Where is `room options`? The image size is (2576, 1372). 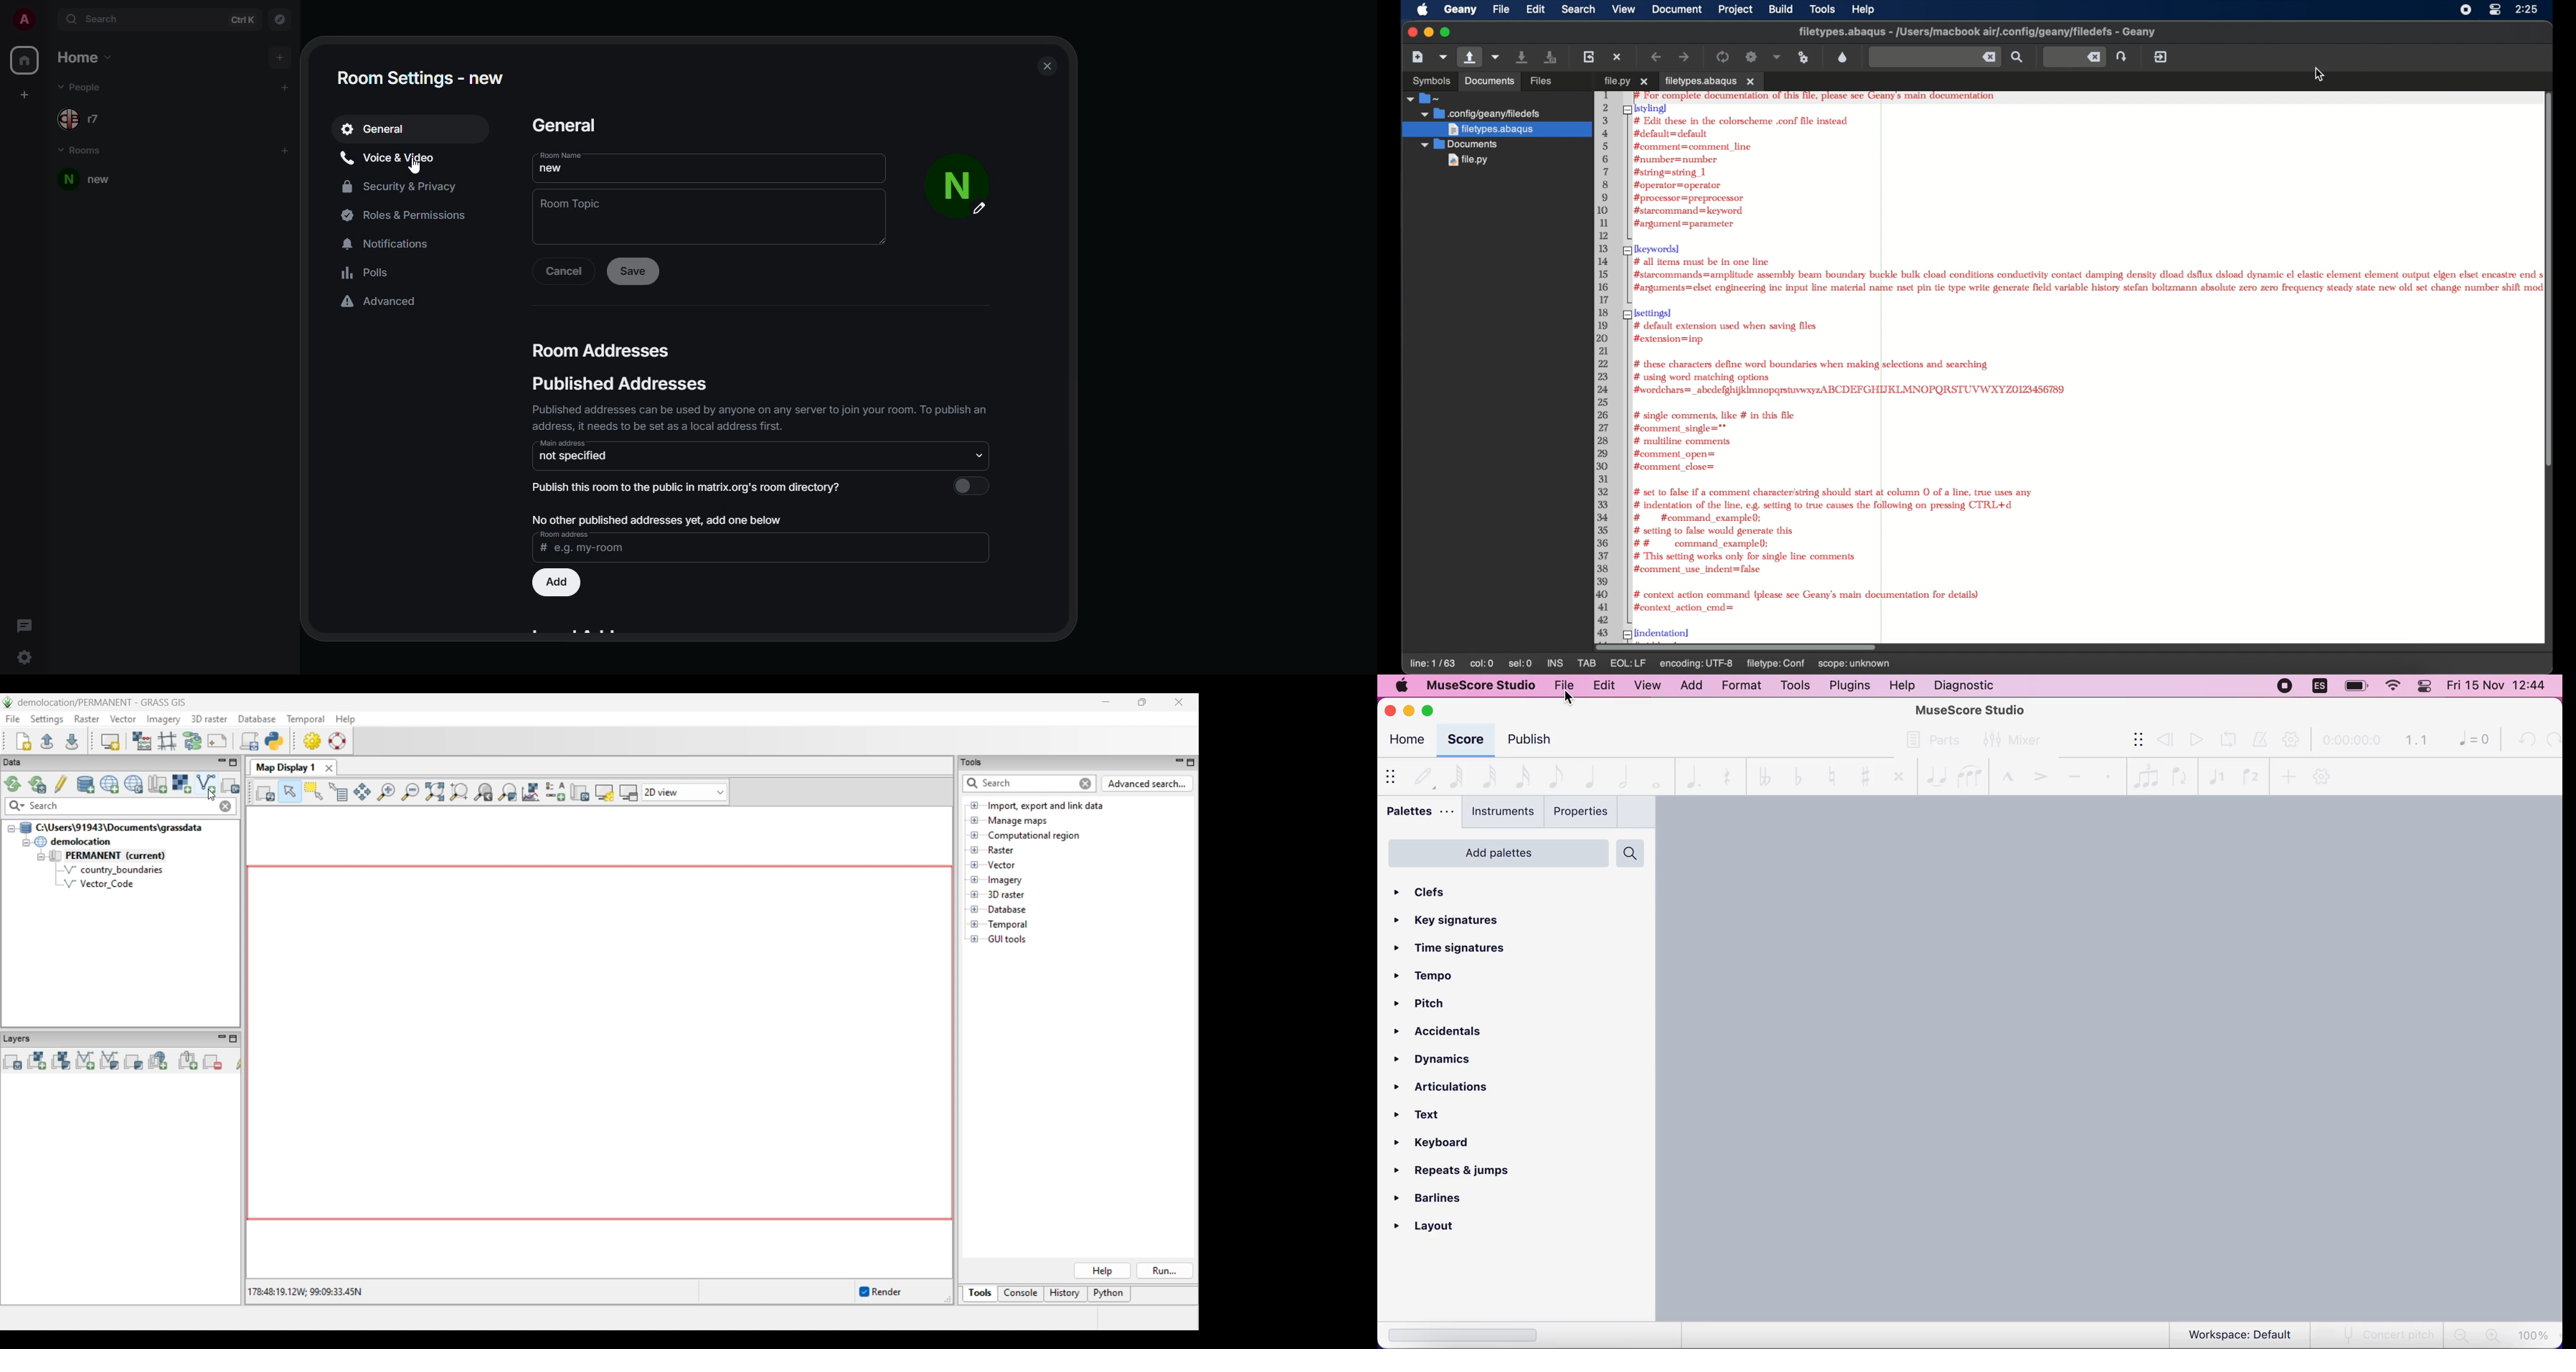
room options is located at coordinates (293, 181).